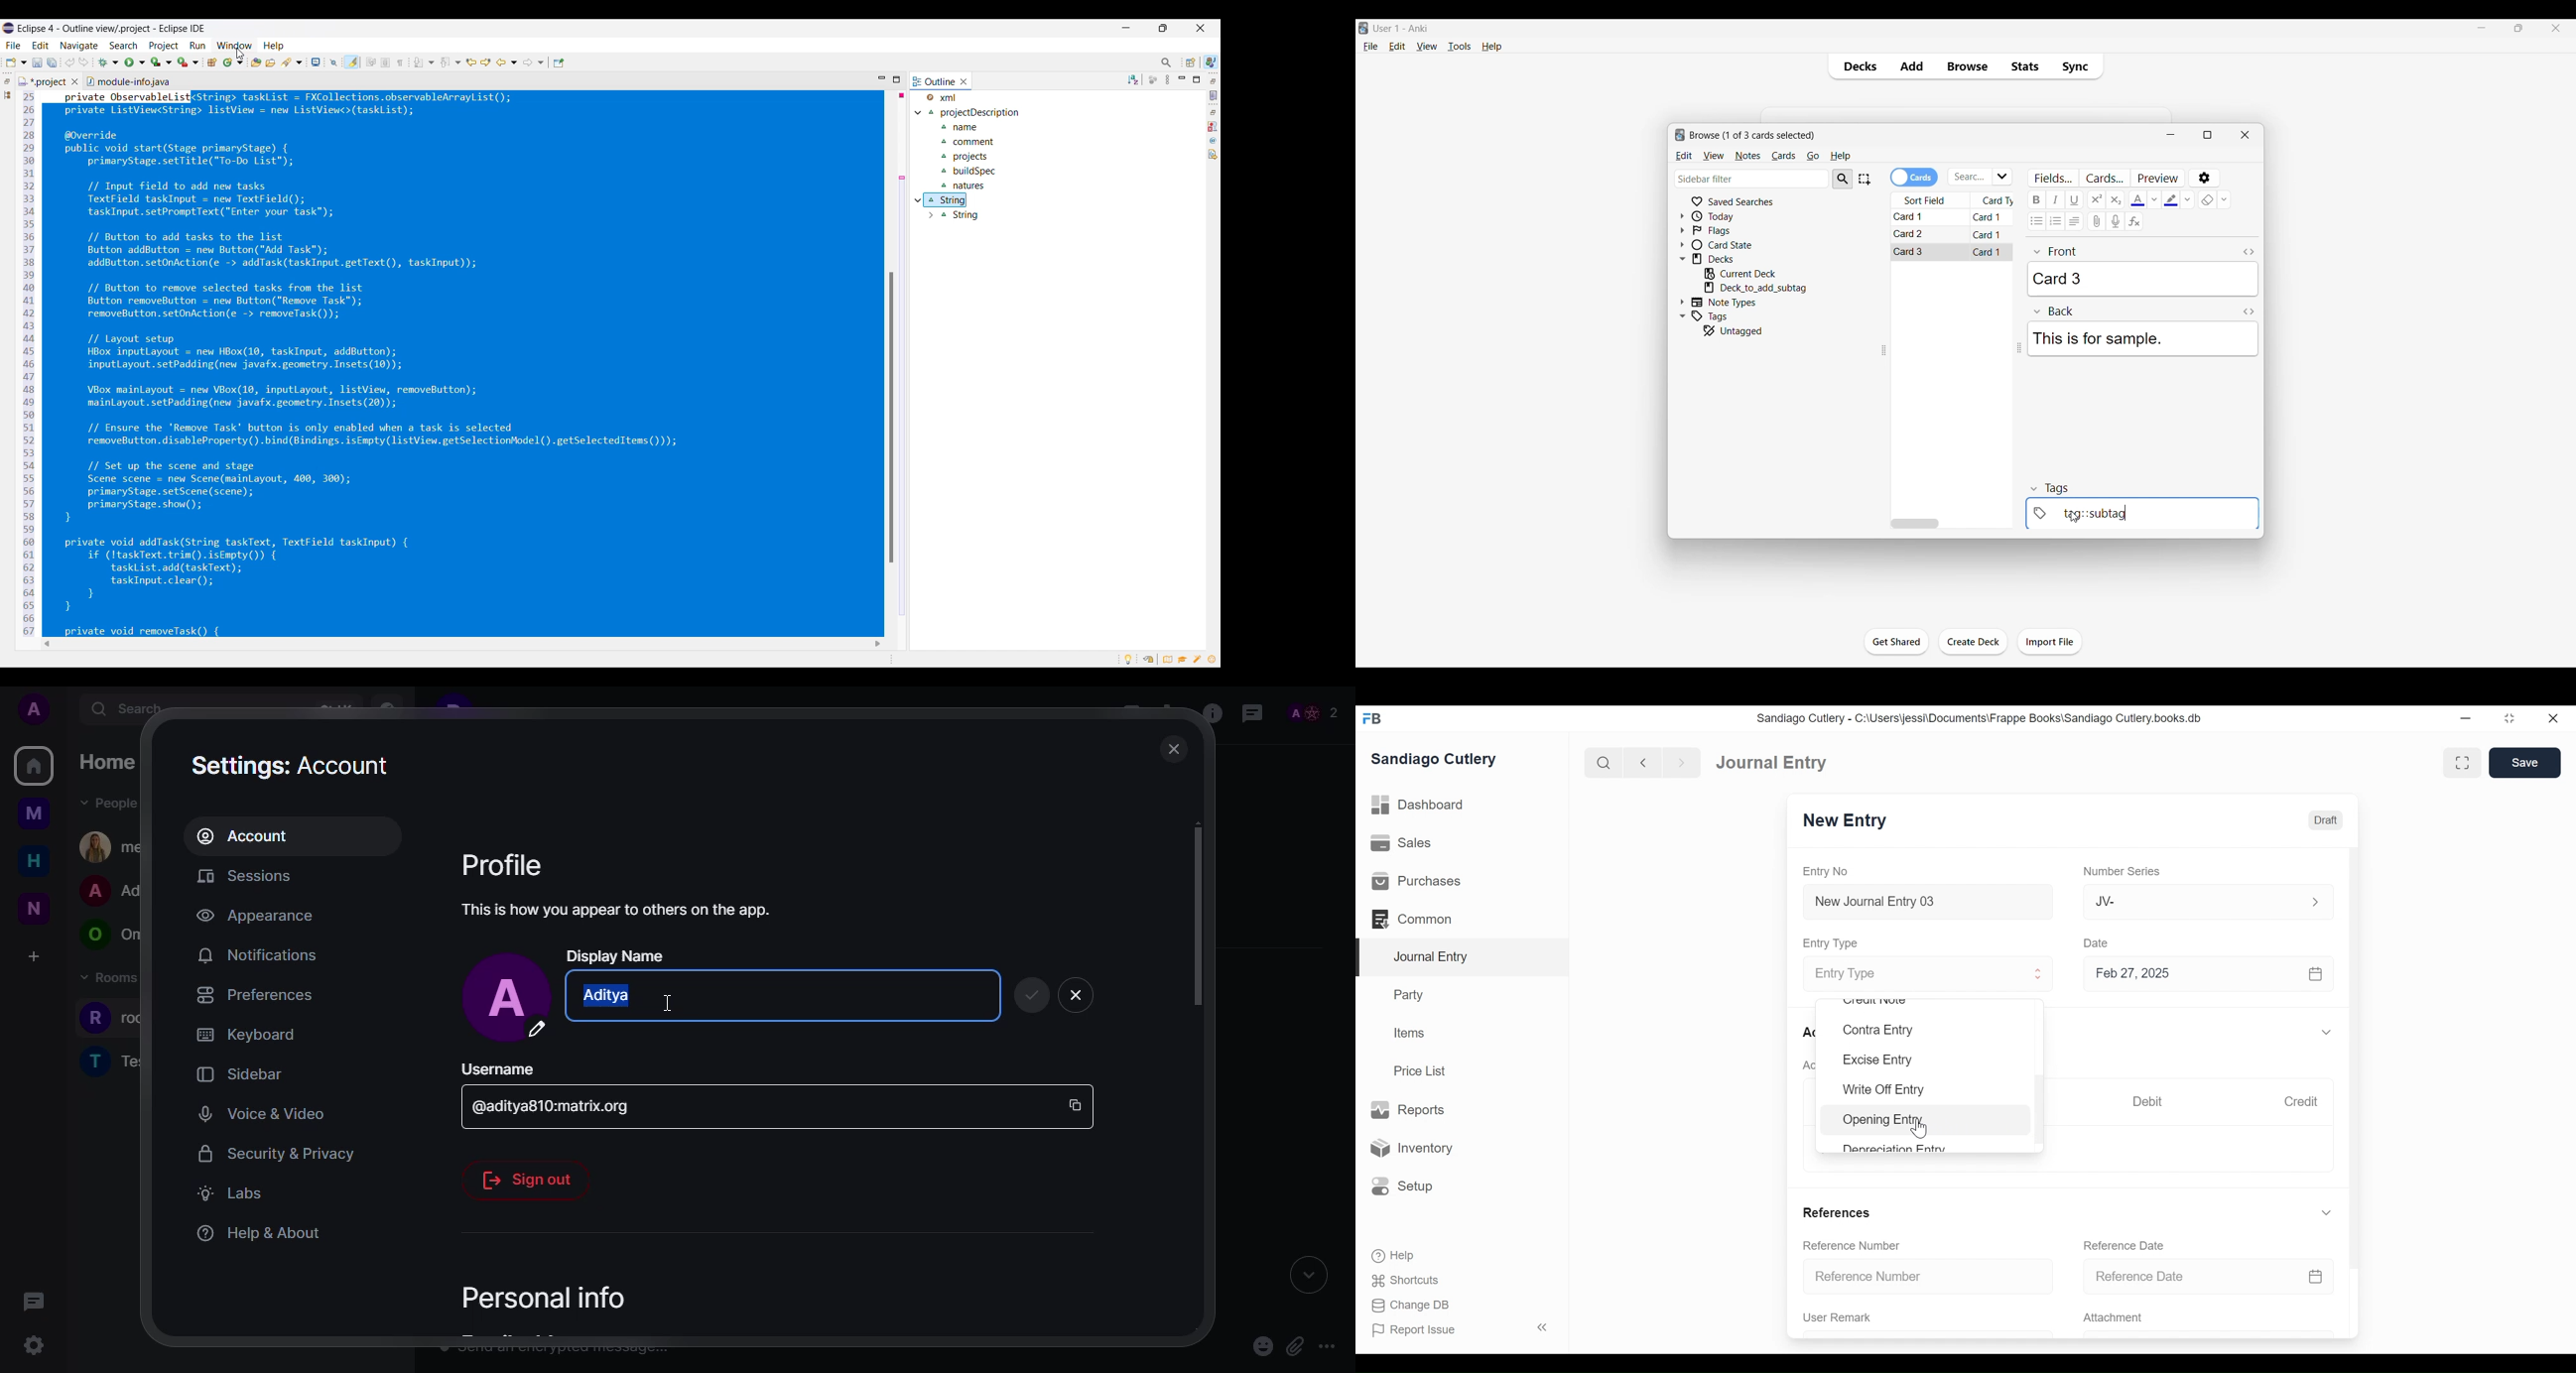  What do you see at coordinates (1492, 46) in the screenshot?
I see `Help menu` at bounding box center [1492, 46].